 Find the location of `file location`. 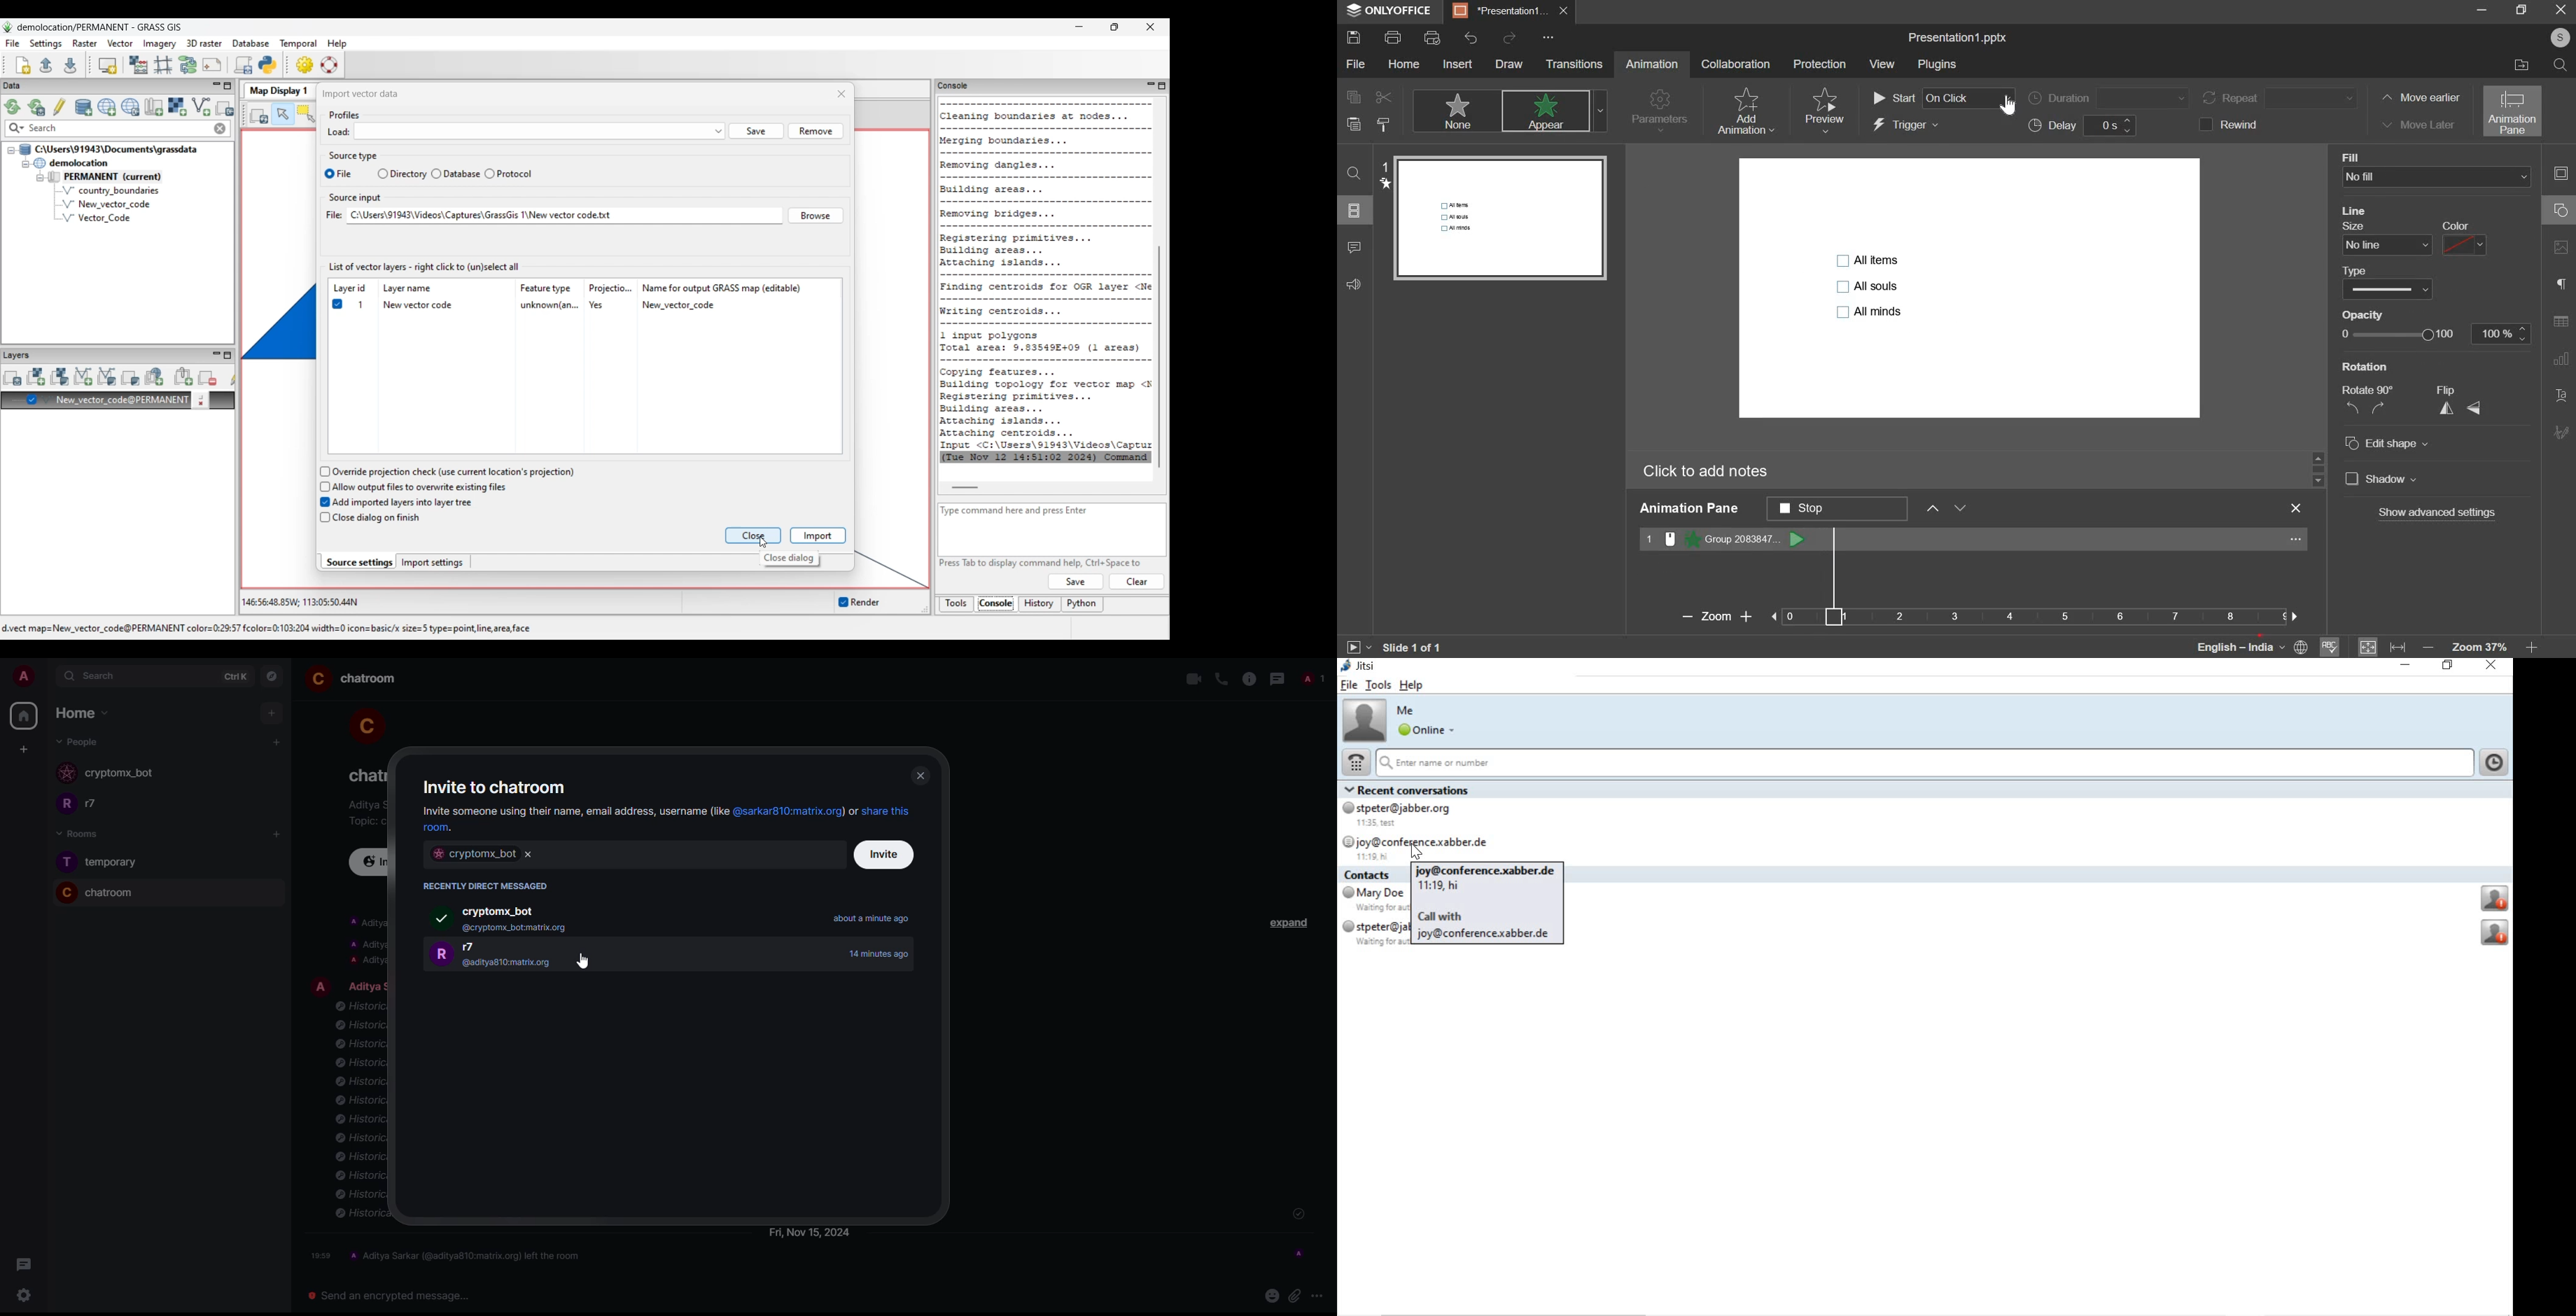

file location is located at coordinates (2517, 65).